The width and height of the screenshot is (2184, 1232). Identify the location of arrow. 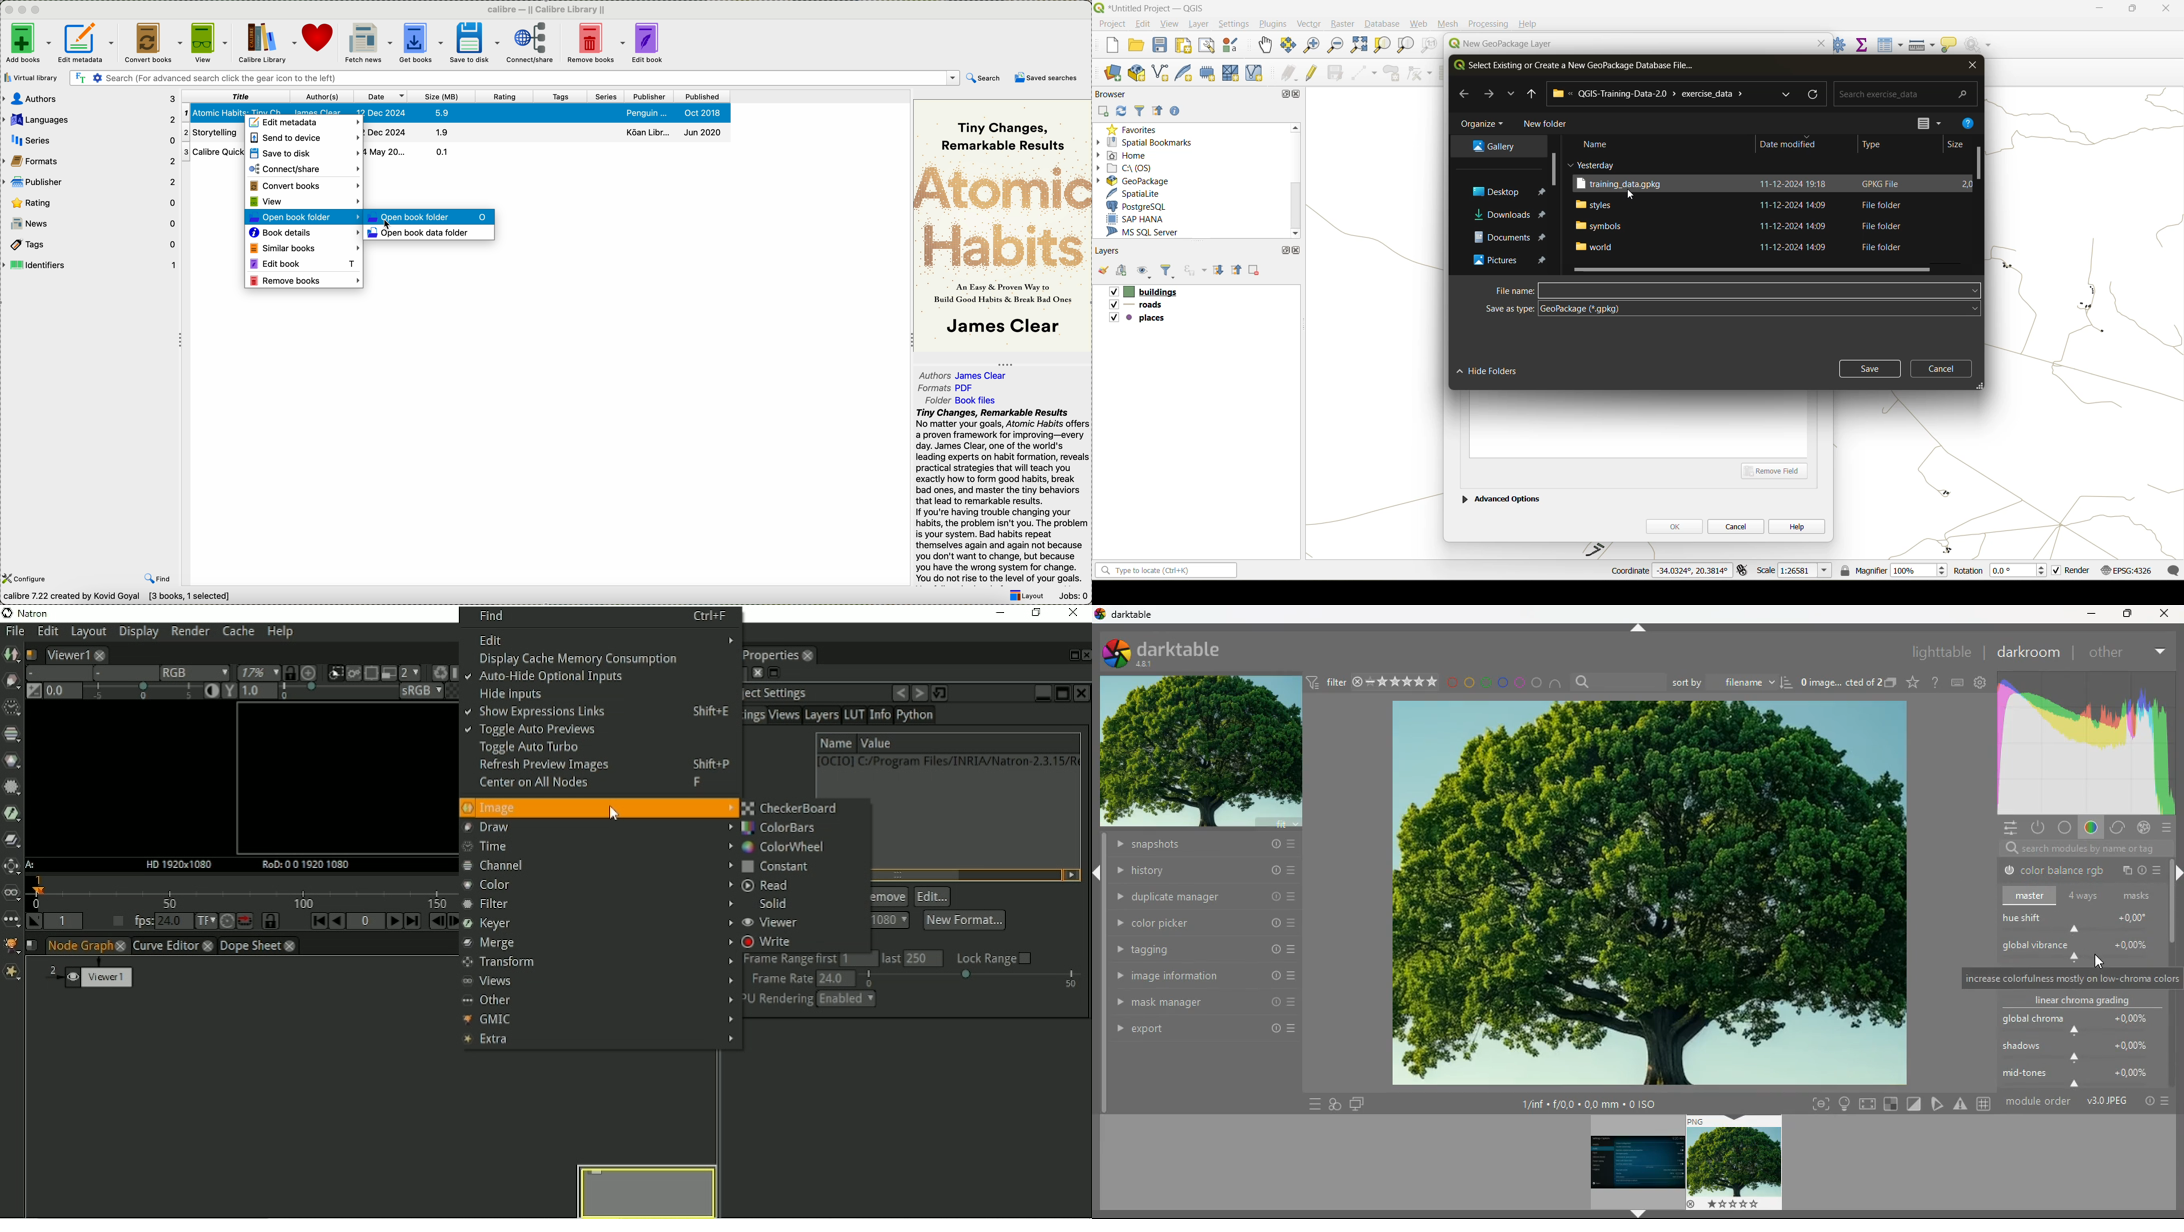
(1639, 627).